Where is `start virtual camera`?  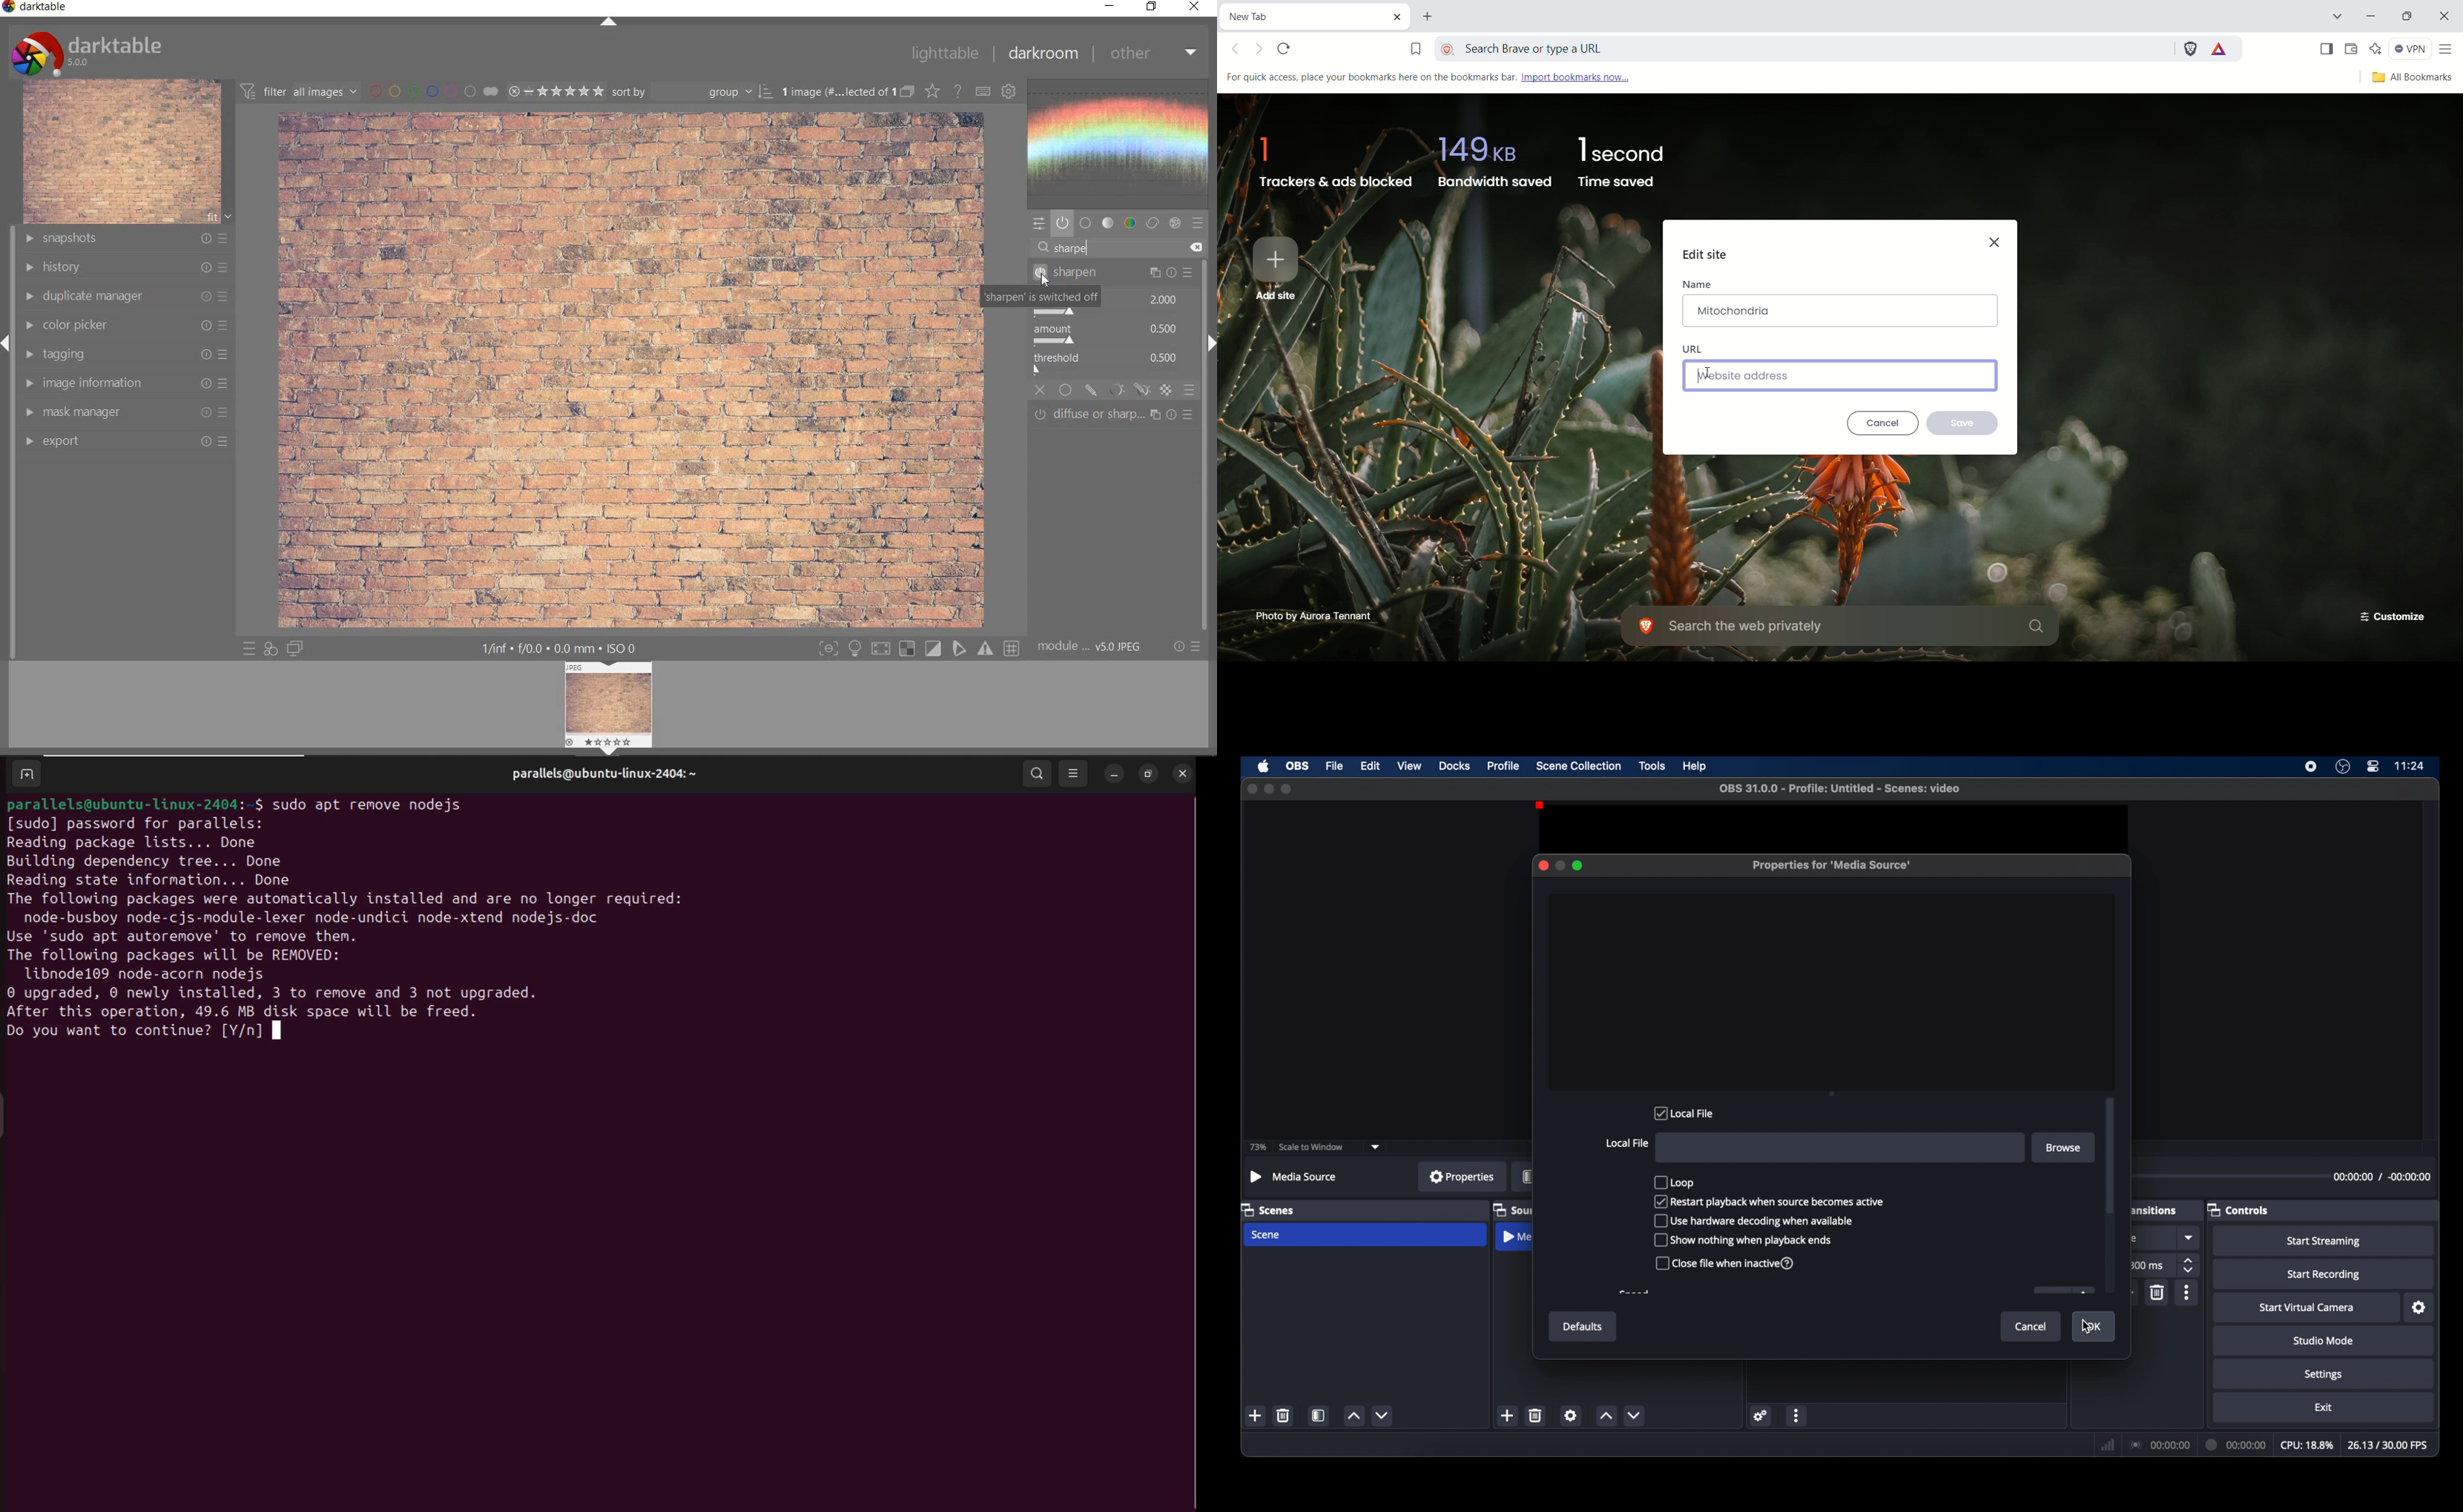 start virtual camera is located at coordinates (2306, 1308).